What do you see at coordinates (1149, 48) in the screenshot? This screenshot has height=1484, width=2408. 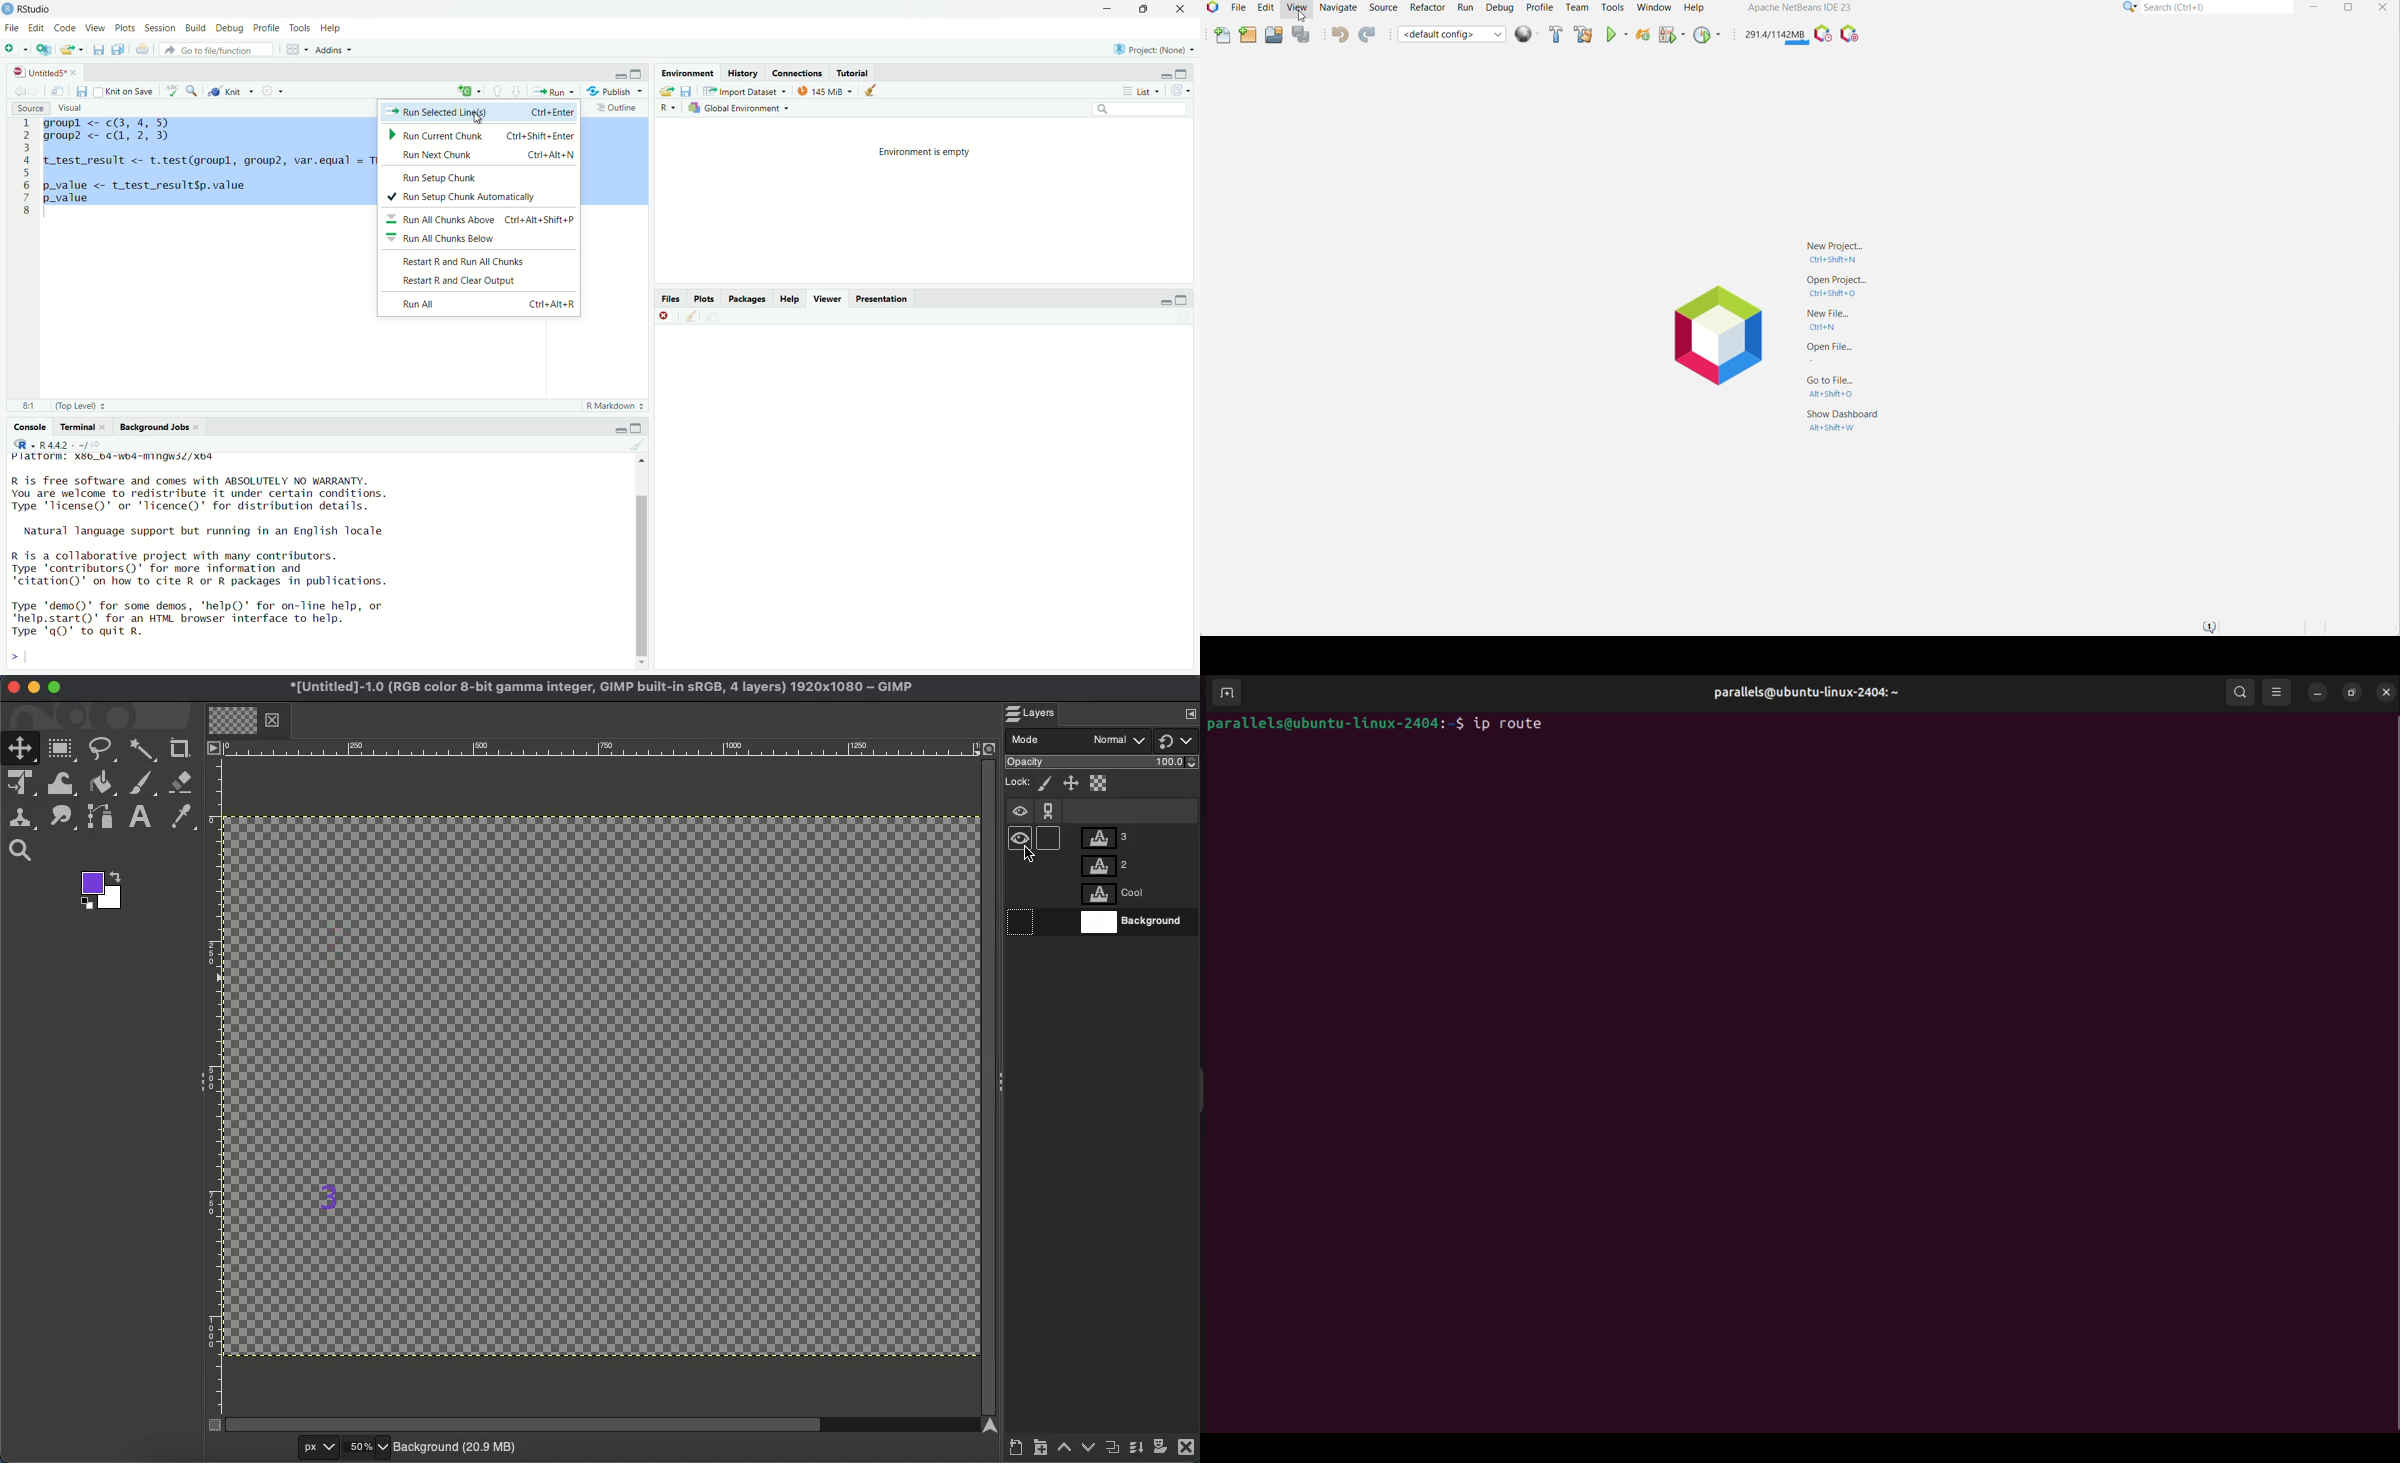 I see `RB) Project: (None) ` at bounding box center [1149, 48].